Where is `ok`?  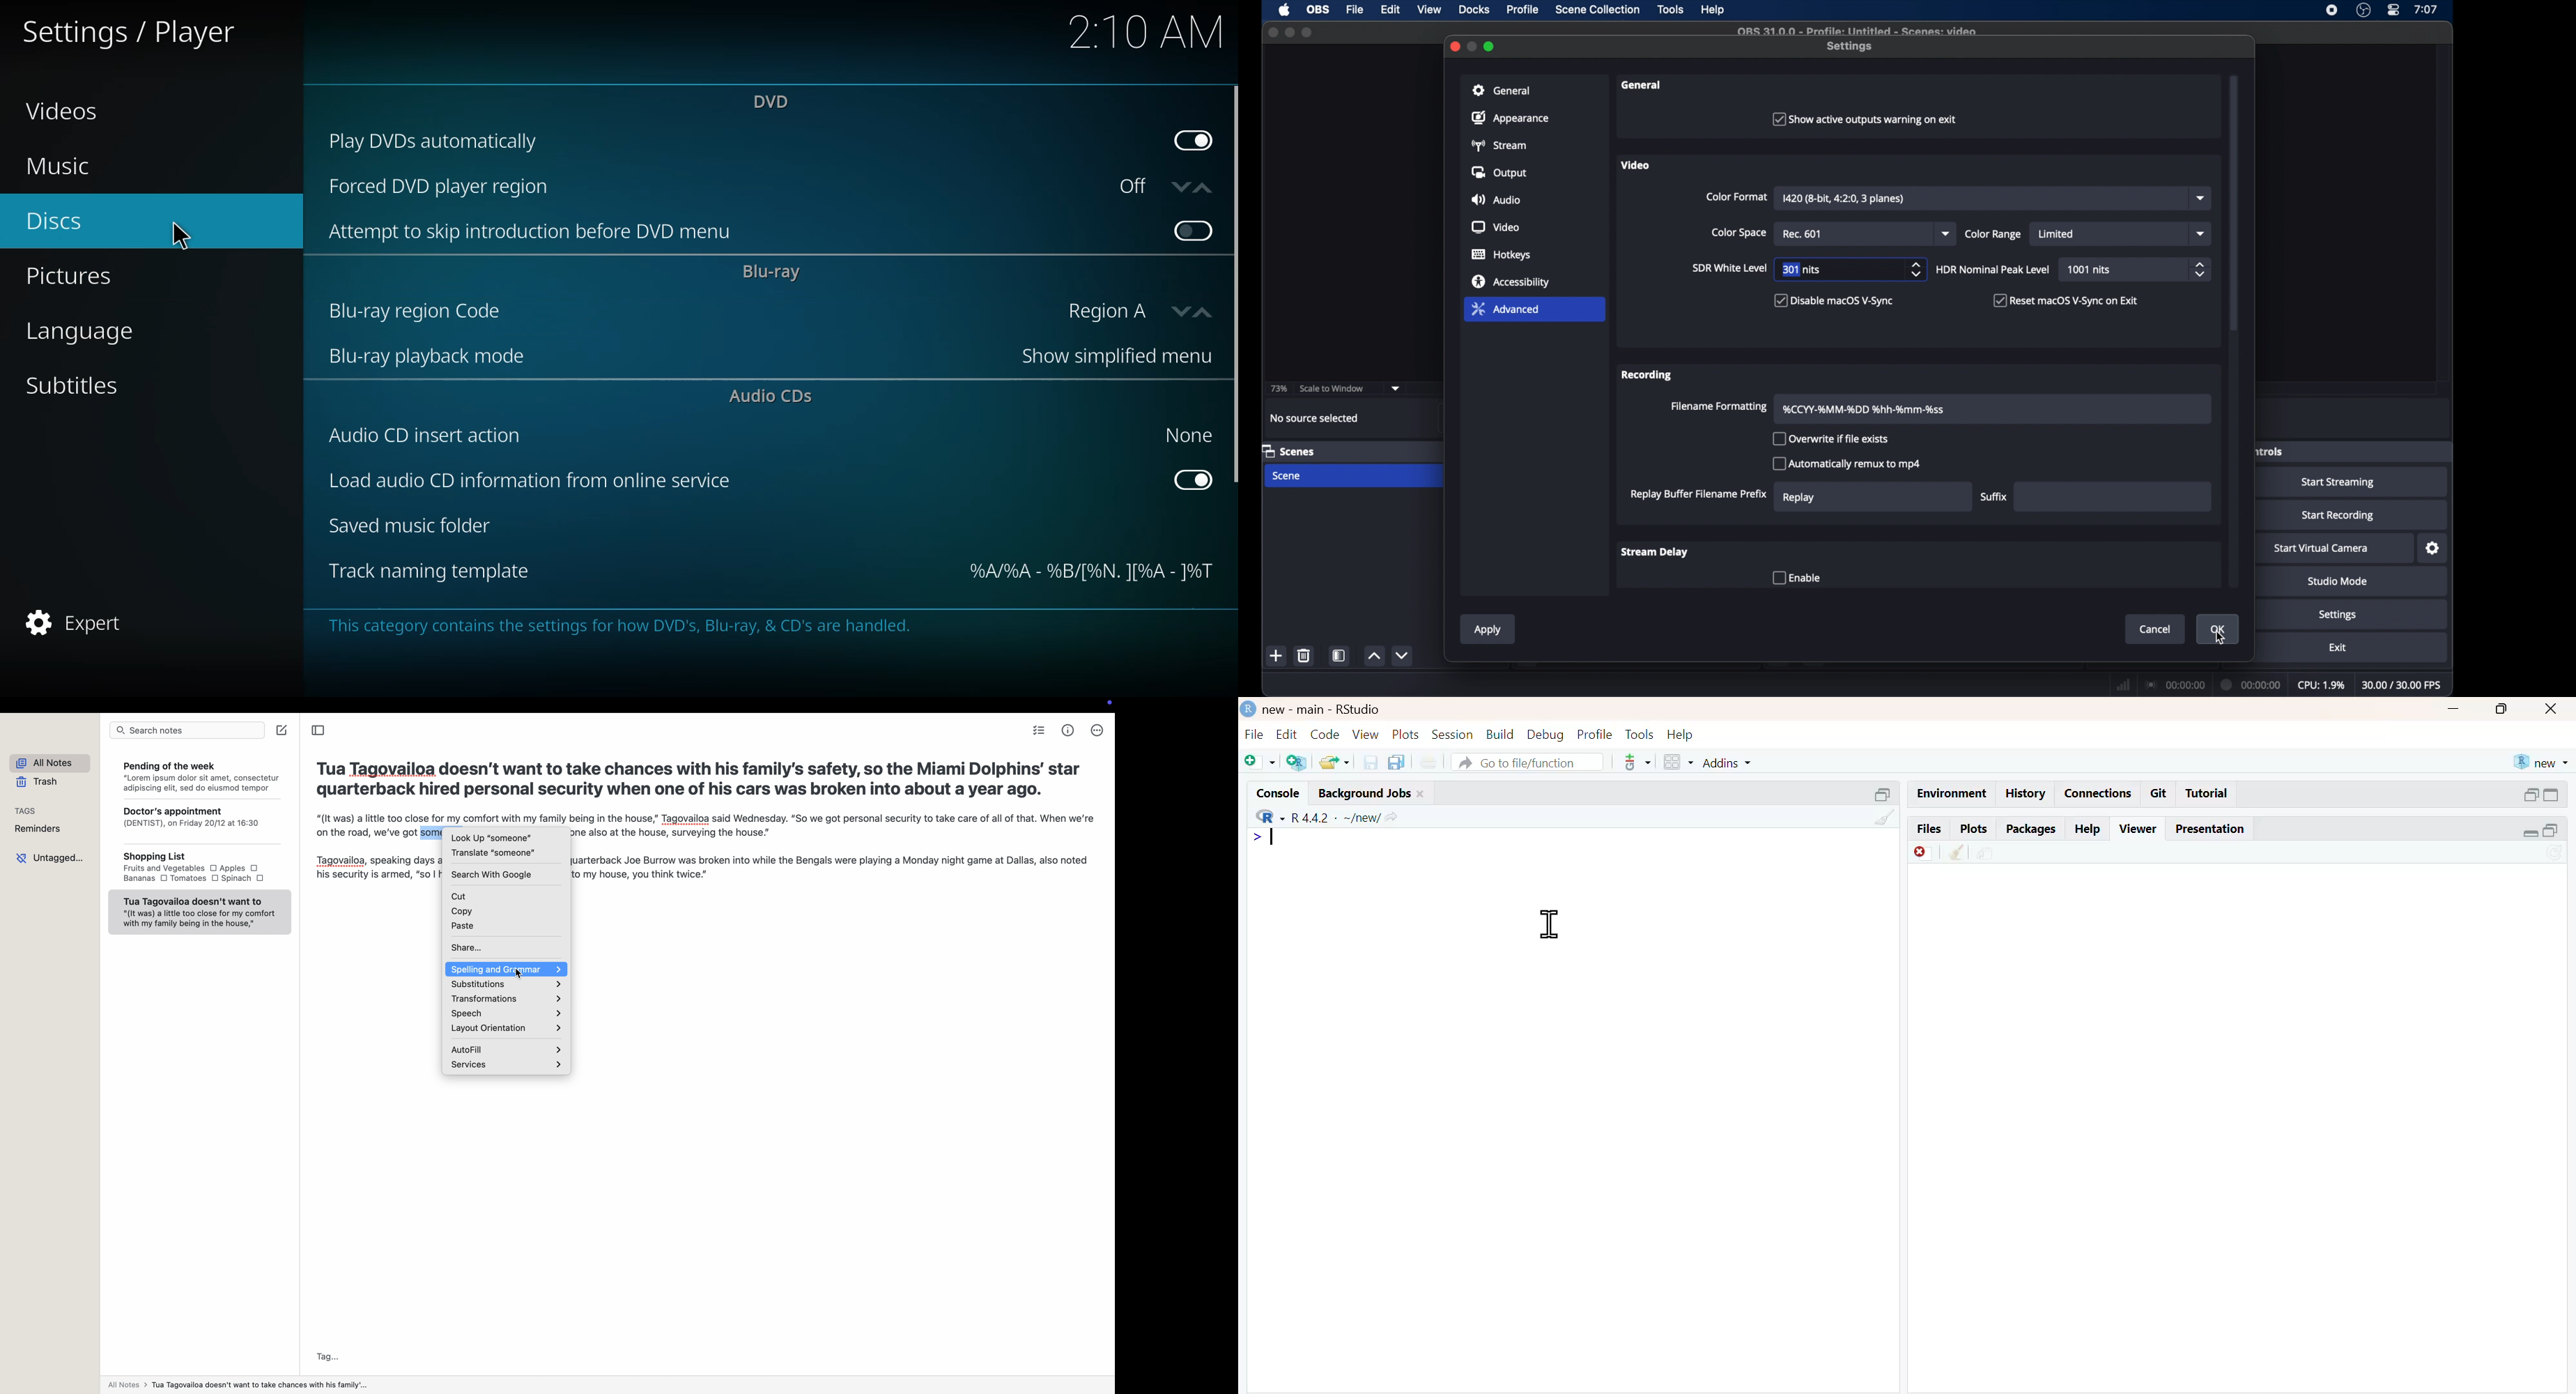
ok is located at coordinates (2218, 630).